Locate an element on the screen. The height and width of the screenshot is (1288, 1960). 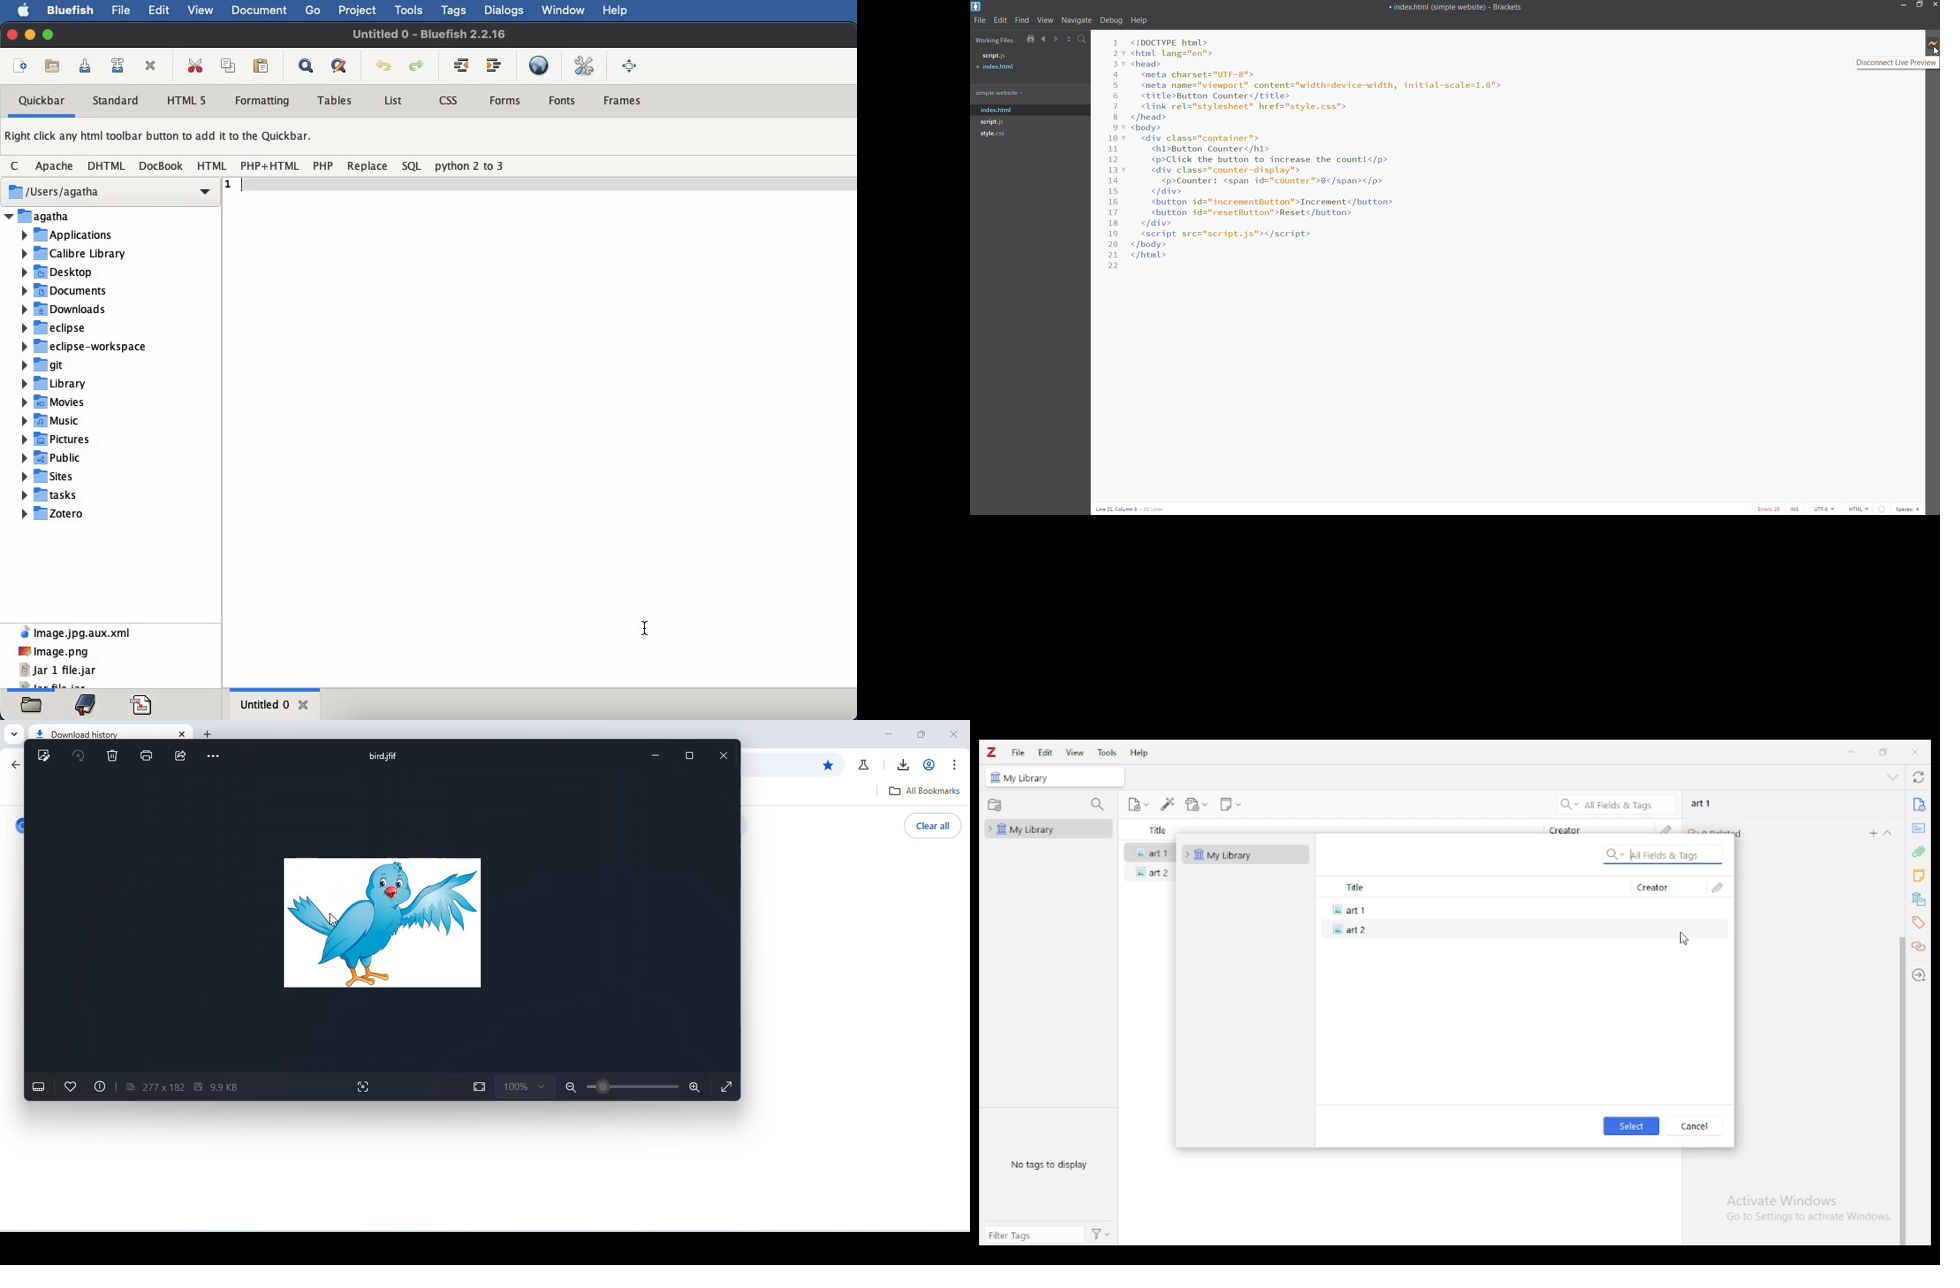
no tags to display is located at coordinates (1049, 1166).